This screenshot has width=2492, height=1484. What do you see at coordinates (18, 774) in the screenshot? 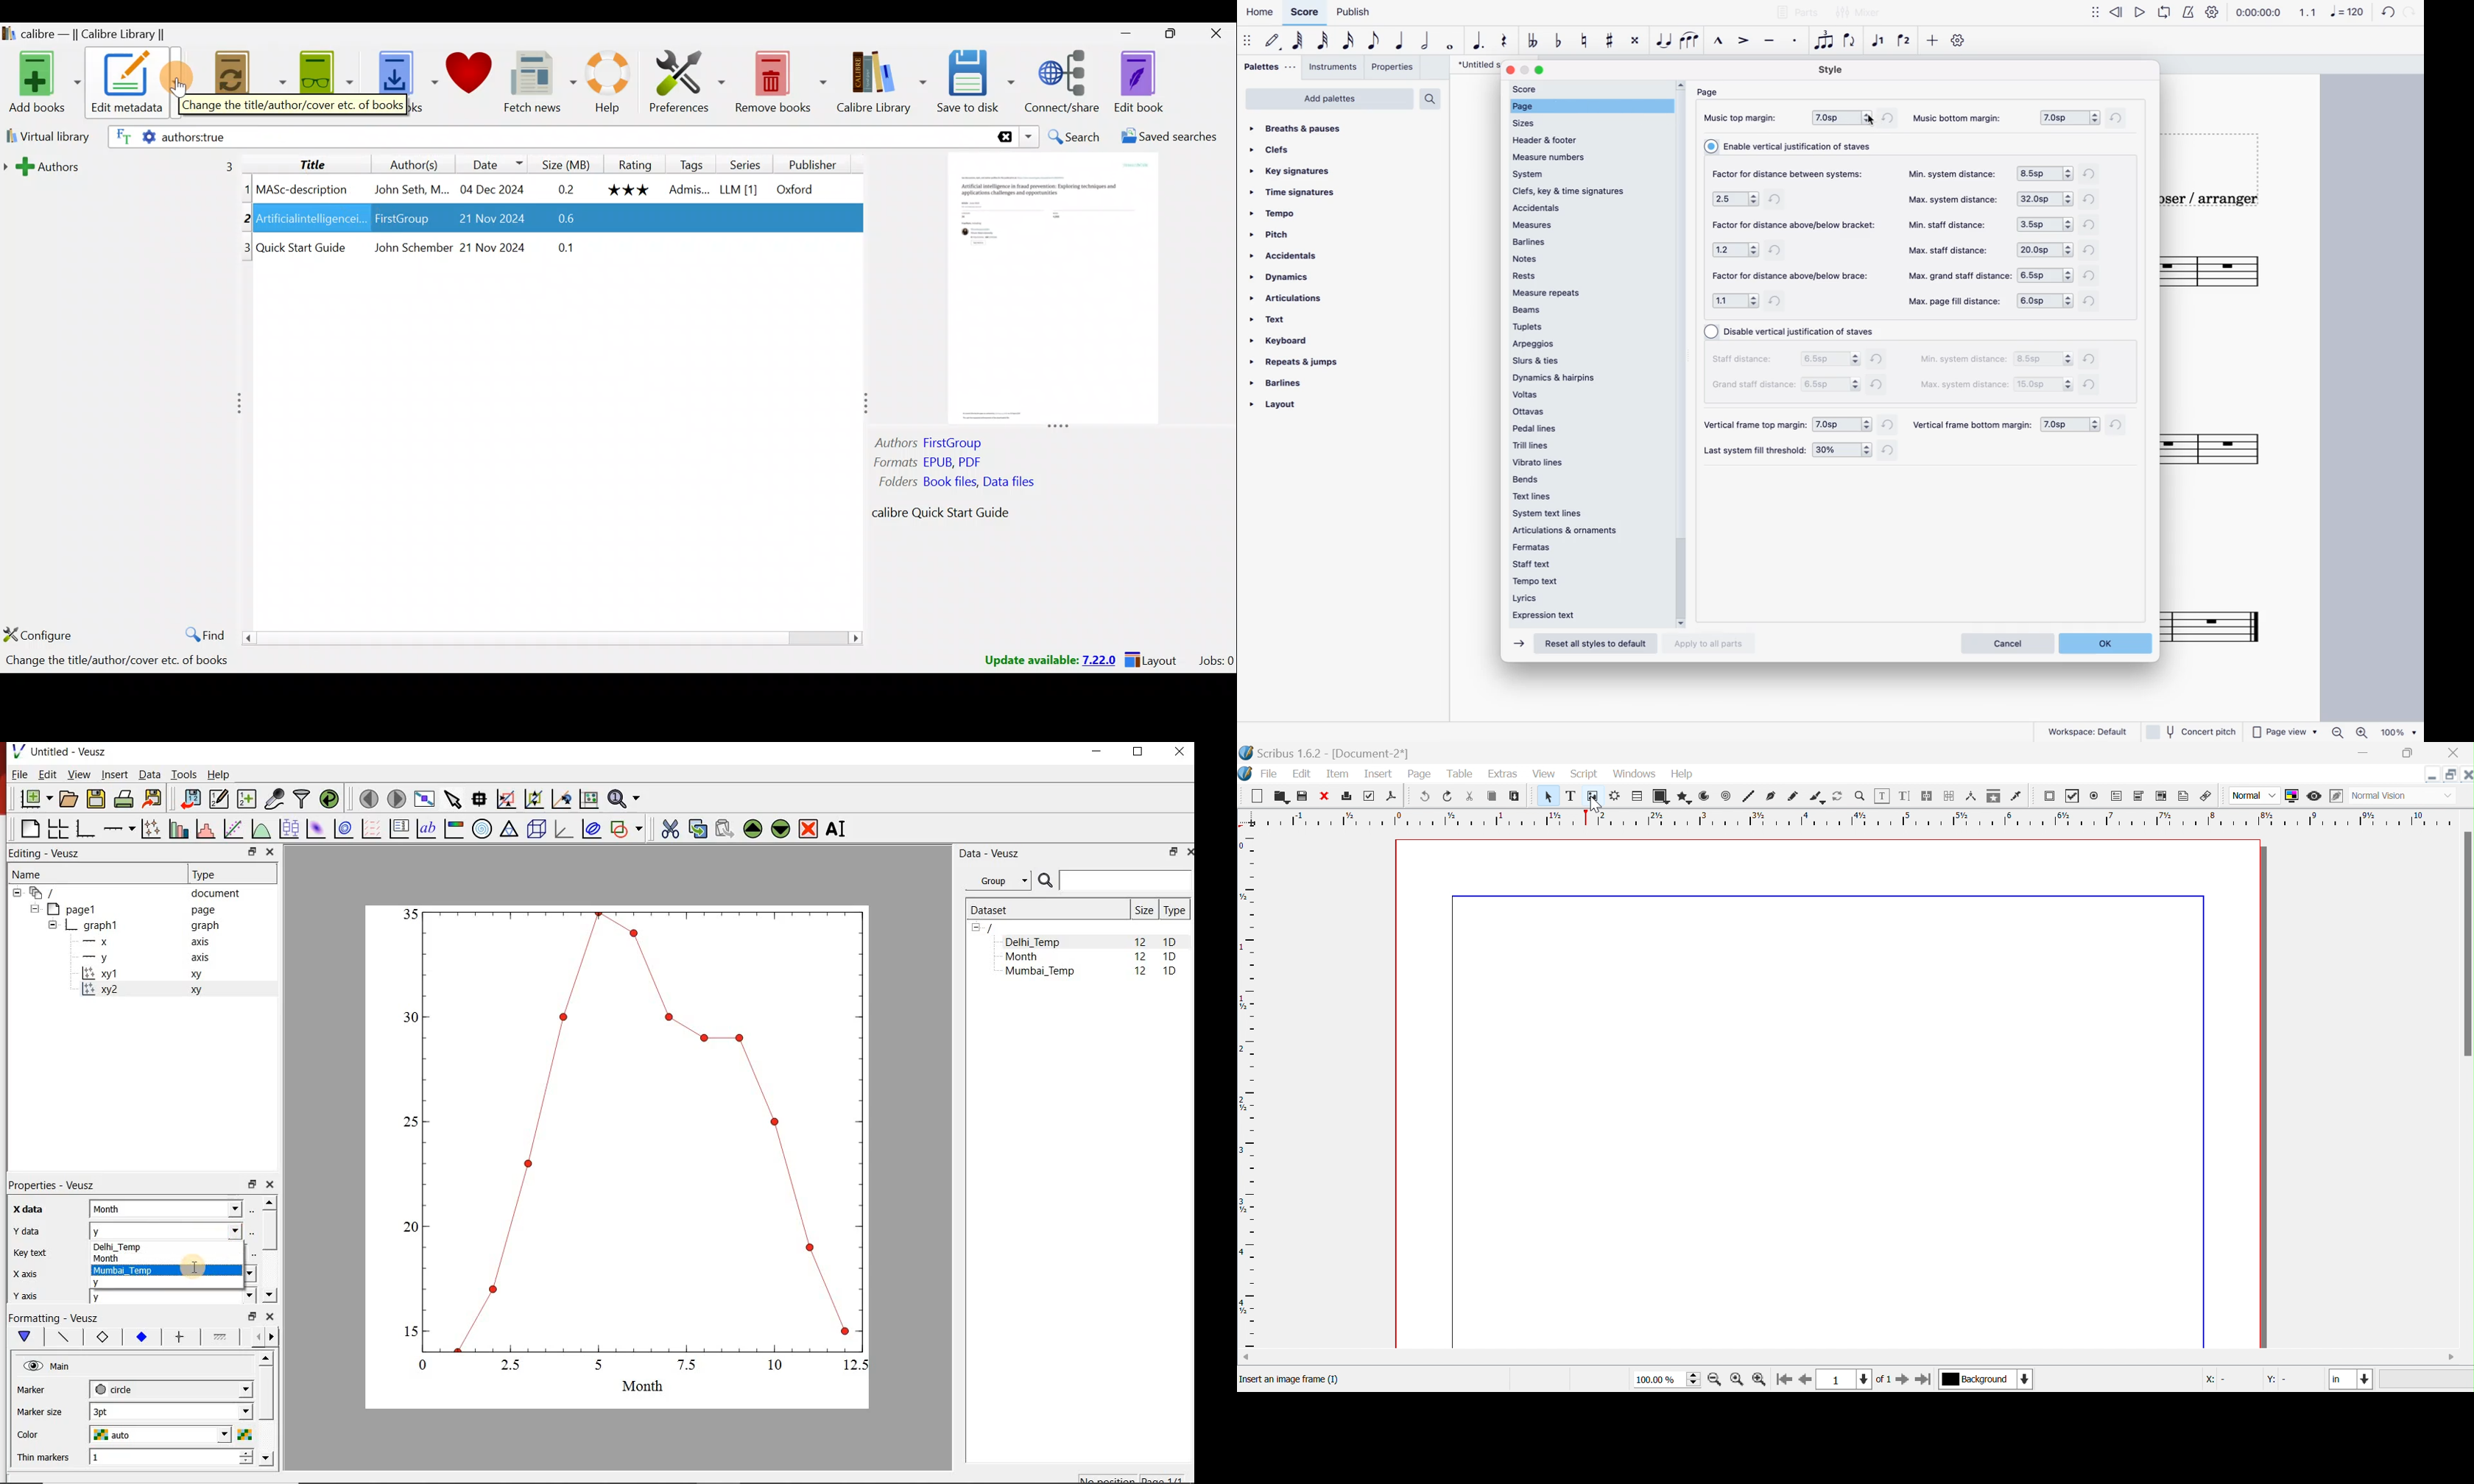
I see `File` at bounding box center [18, 774].